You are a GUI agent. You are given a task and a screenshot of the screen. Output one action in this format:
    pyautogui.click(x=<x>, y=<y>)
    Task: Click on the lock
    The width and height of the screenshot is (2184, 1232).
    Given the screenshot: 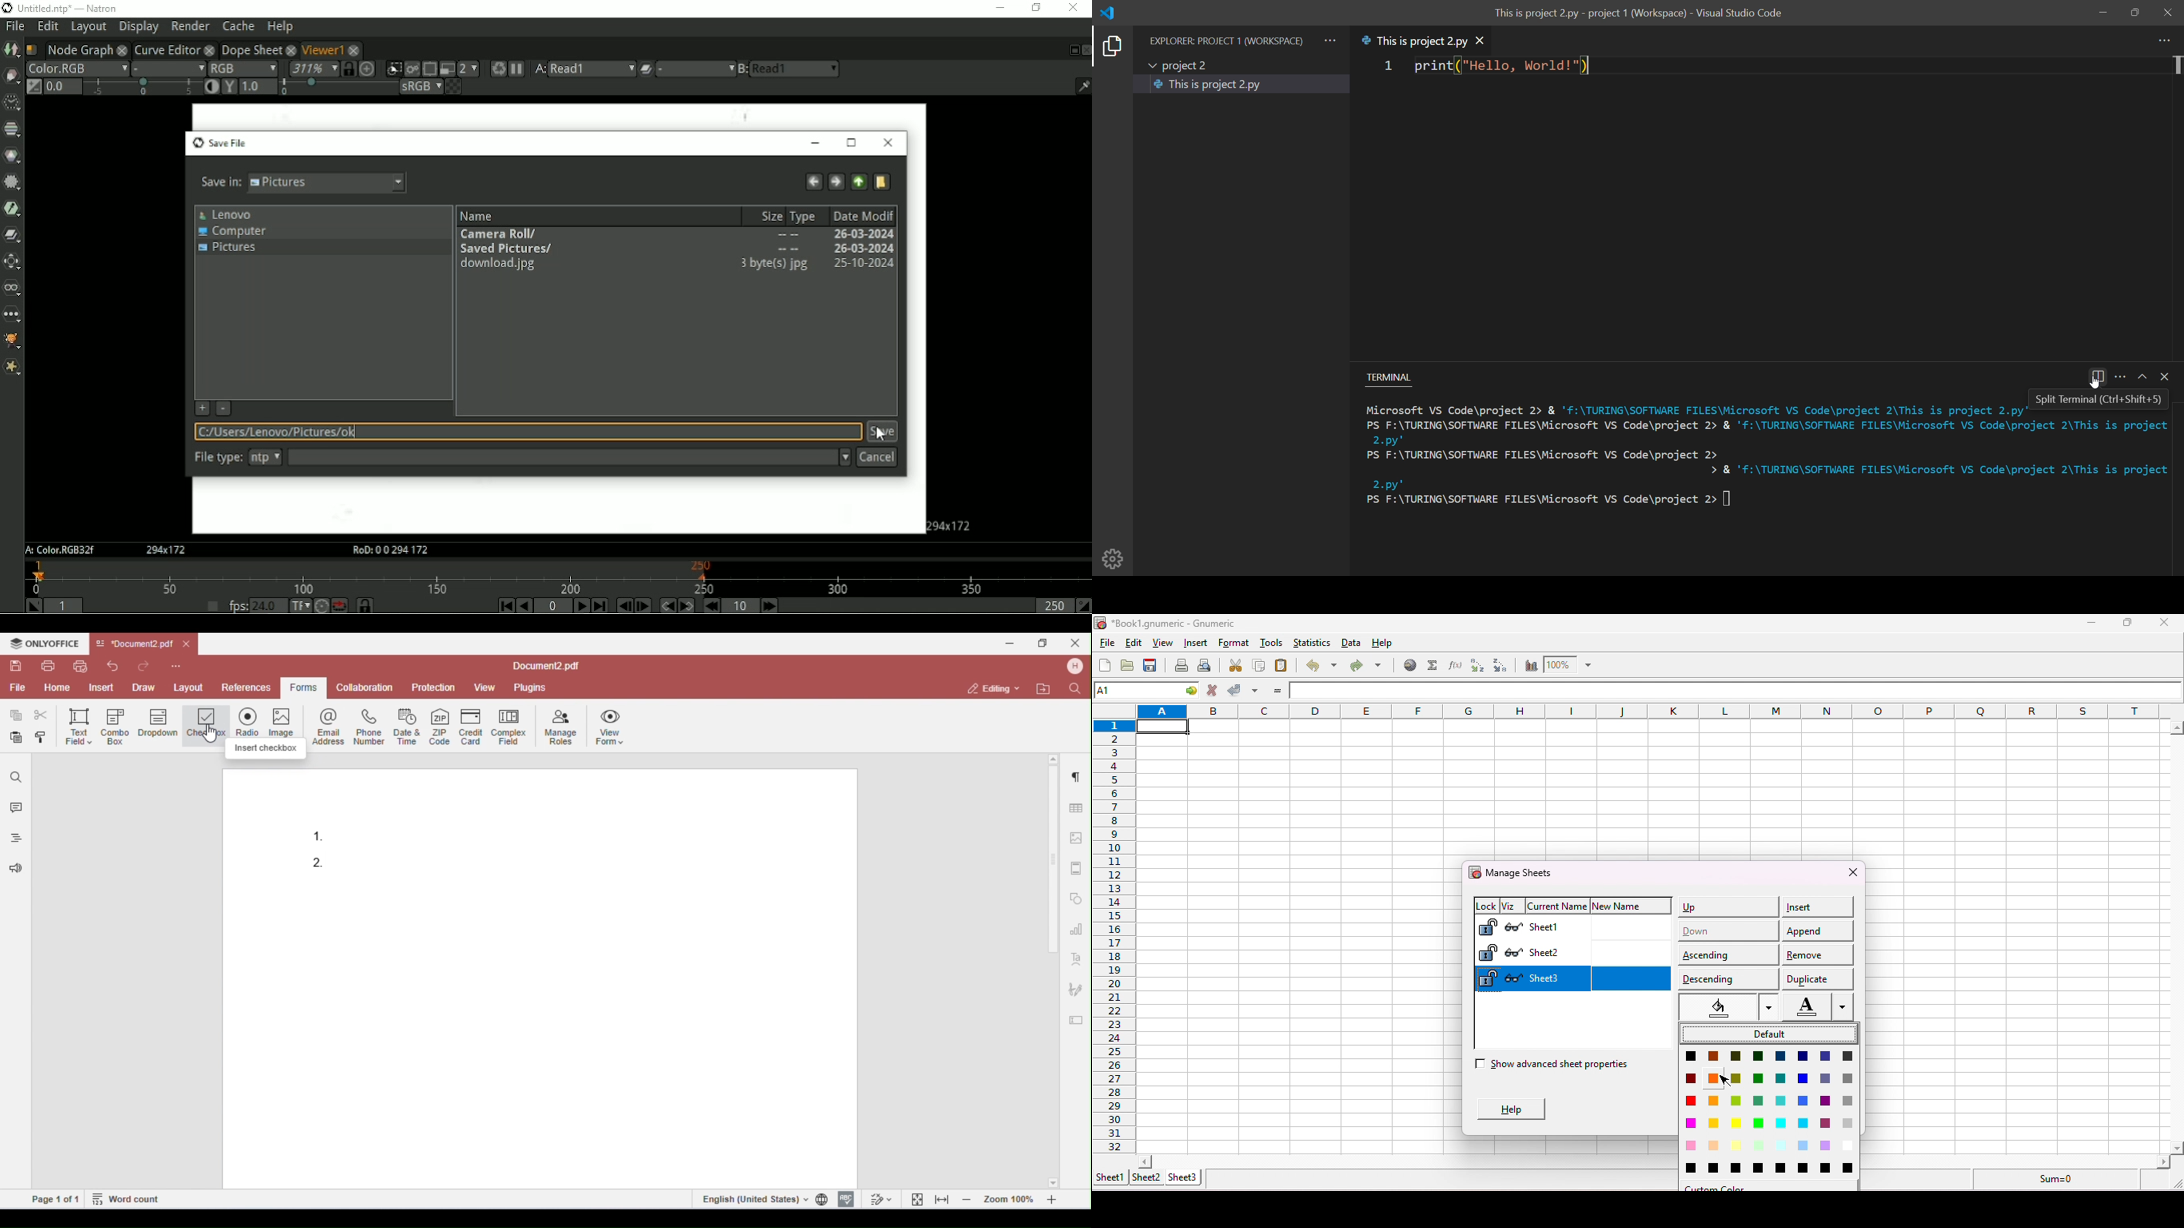 What is the action you would take?
    pyautogui.click(x=1484, y=903)
    